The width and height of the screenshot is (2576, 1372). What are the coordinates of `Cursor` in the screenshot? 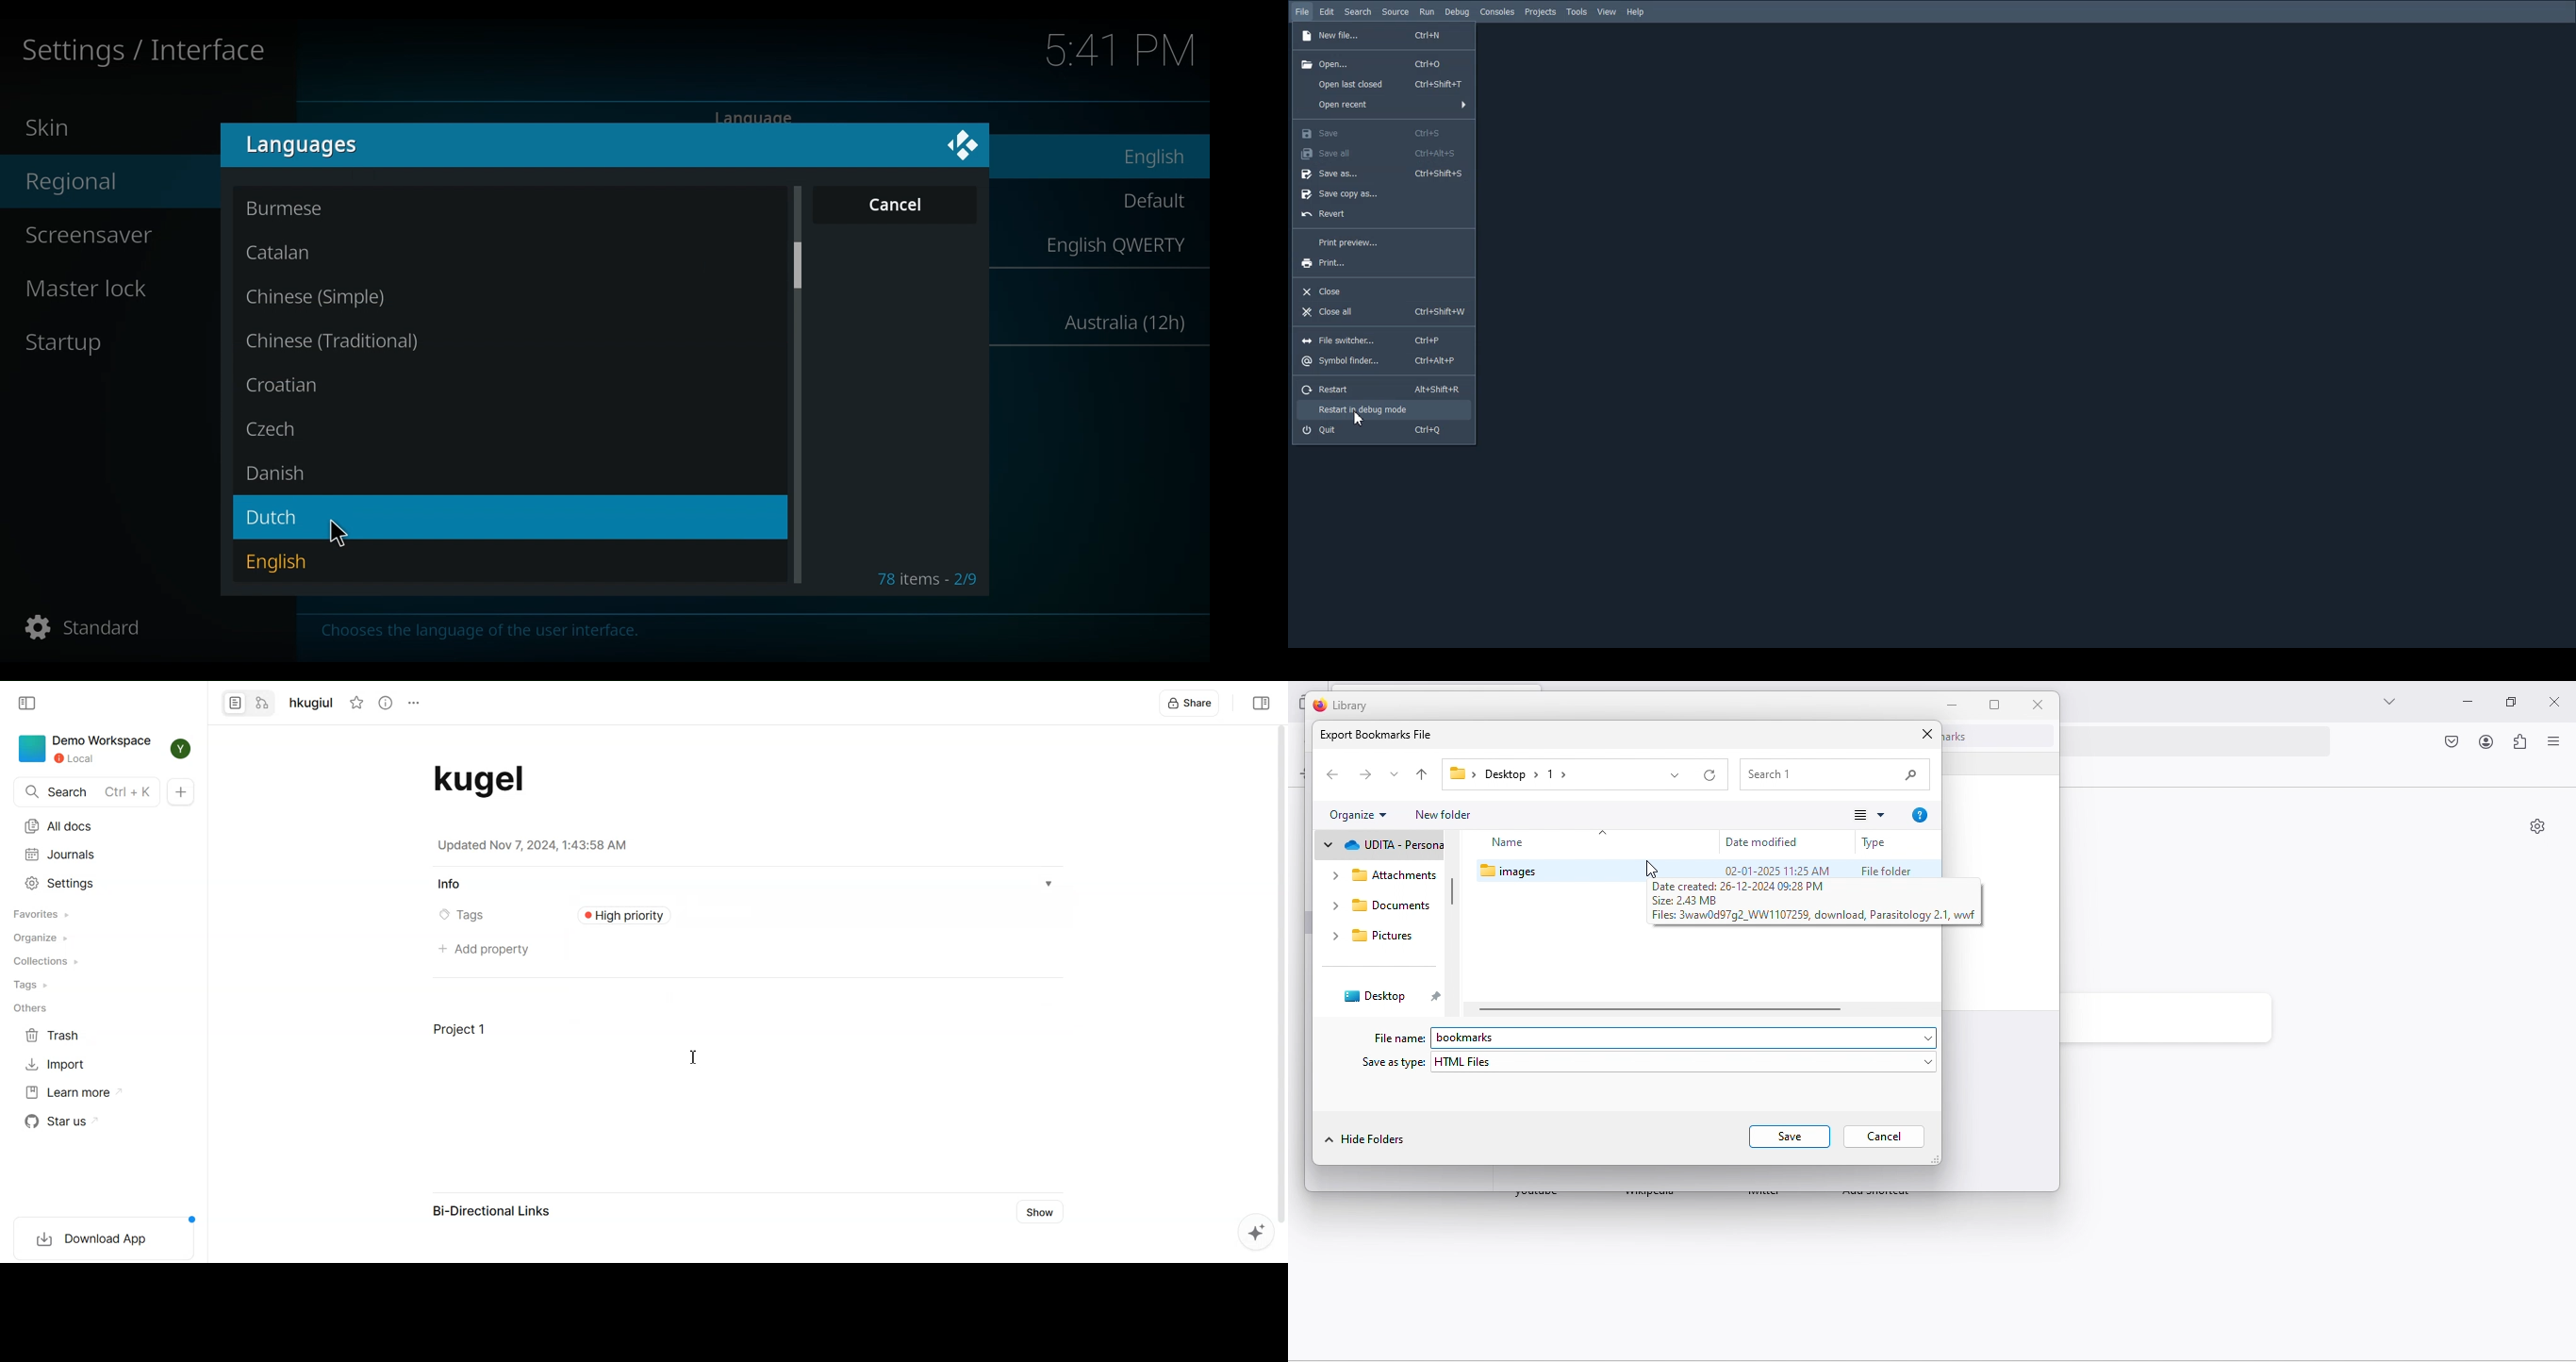 It's located at (346, 533).